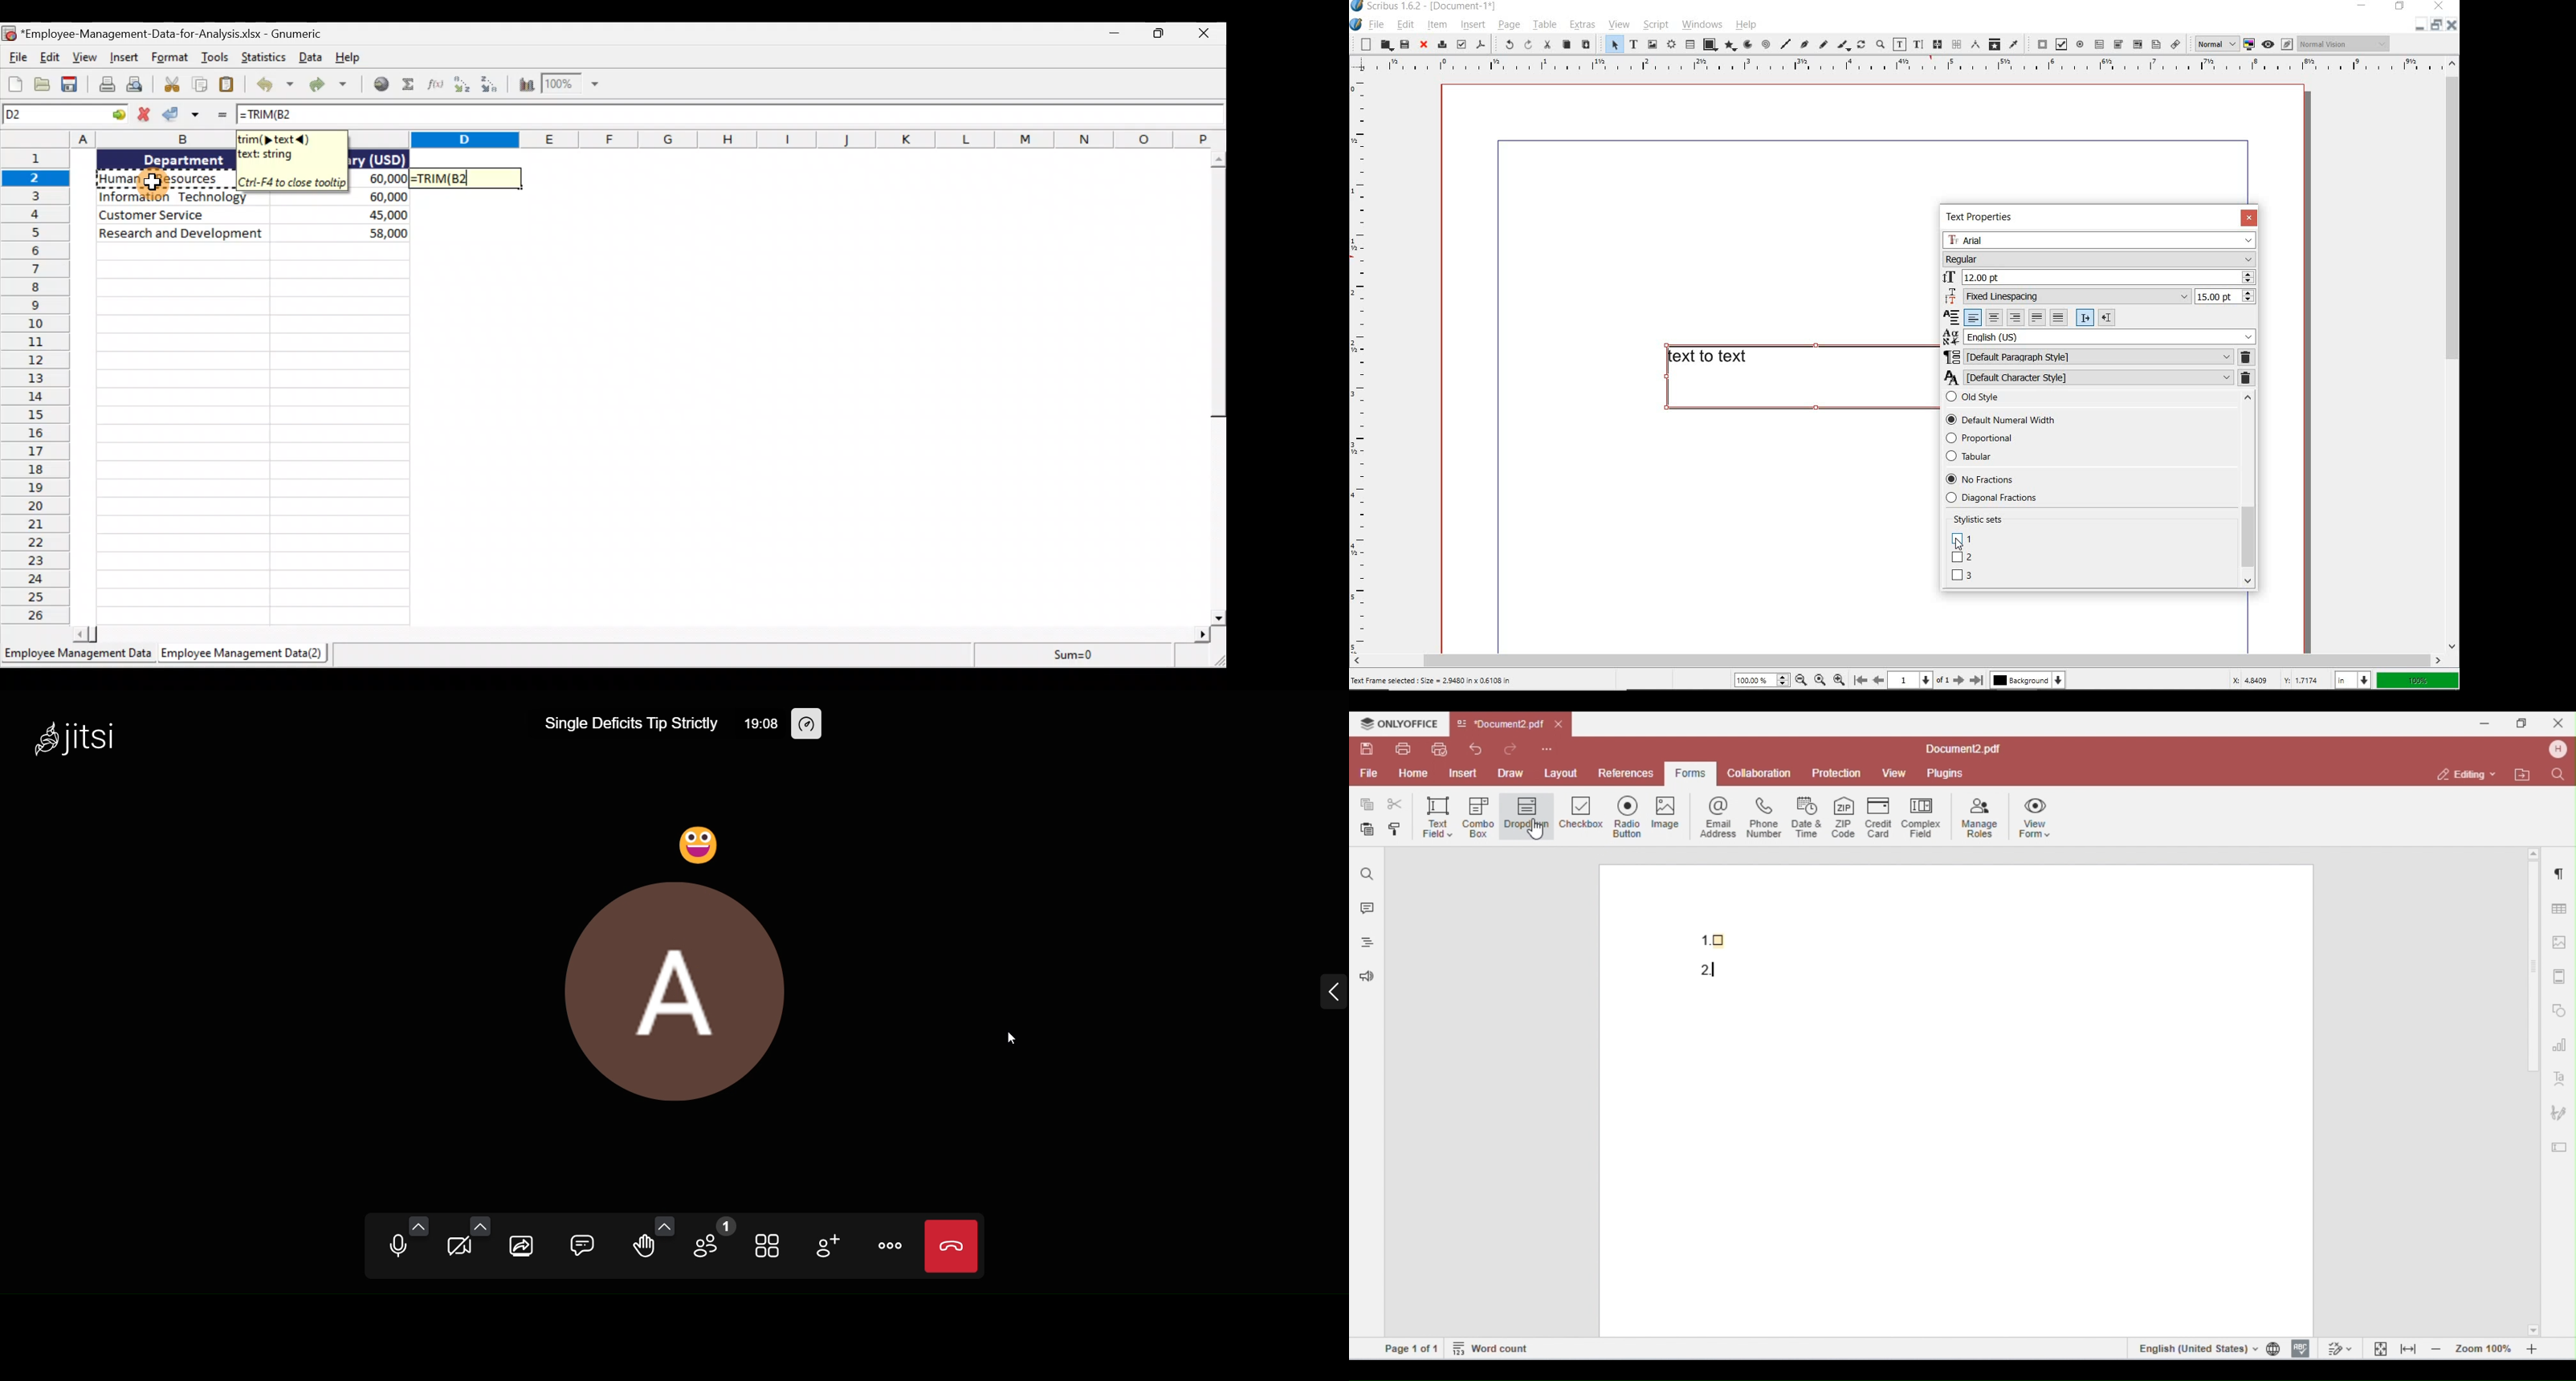  Describe the element at coordinates (1065, 656) in the screenshot. I see `sum=0` at that location.